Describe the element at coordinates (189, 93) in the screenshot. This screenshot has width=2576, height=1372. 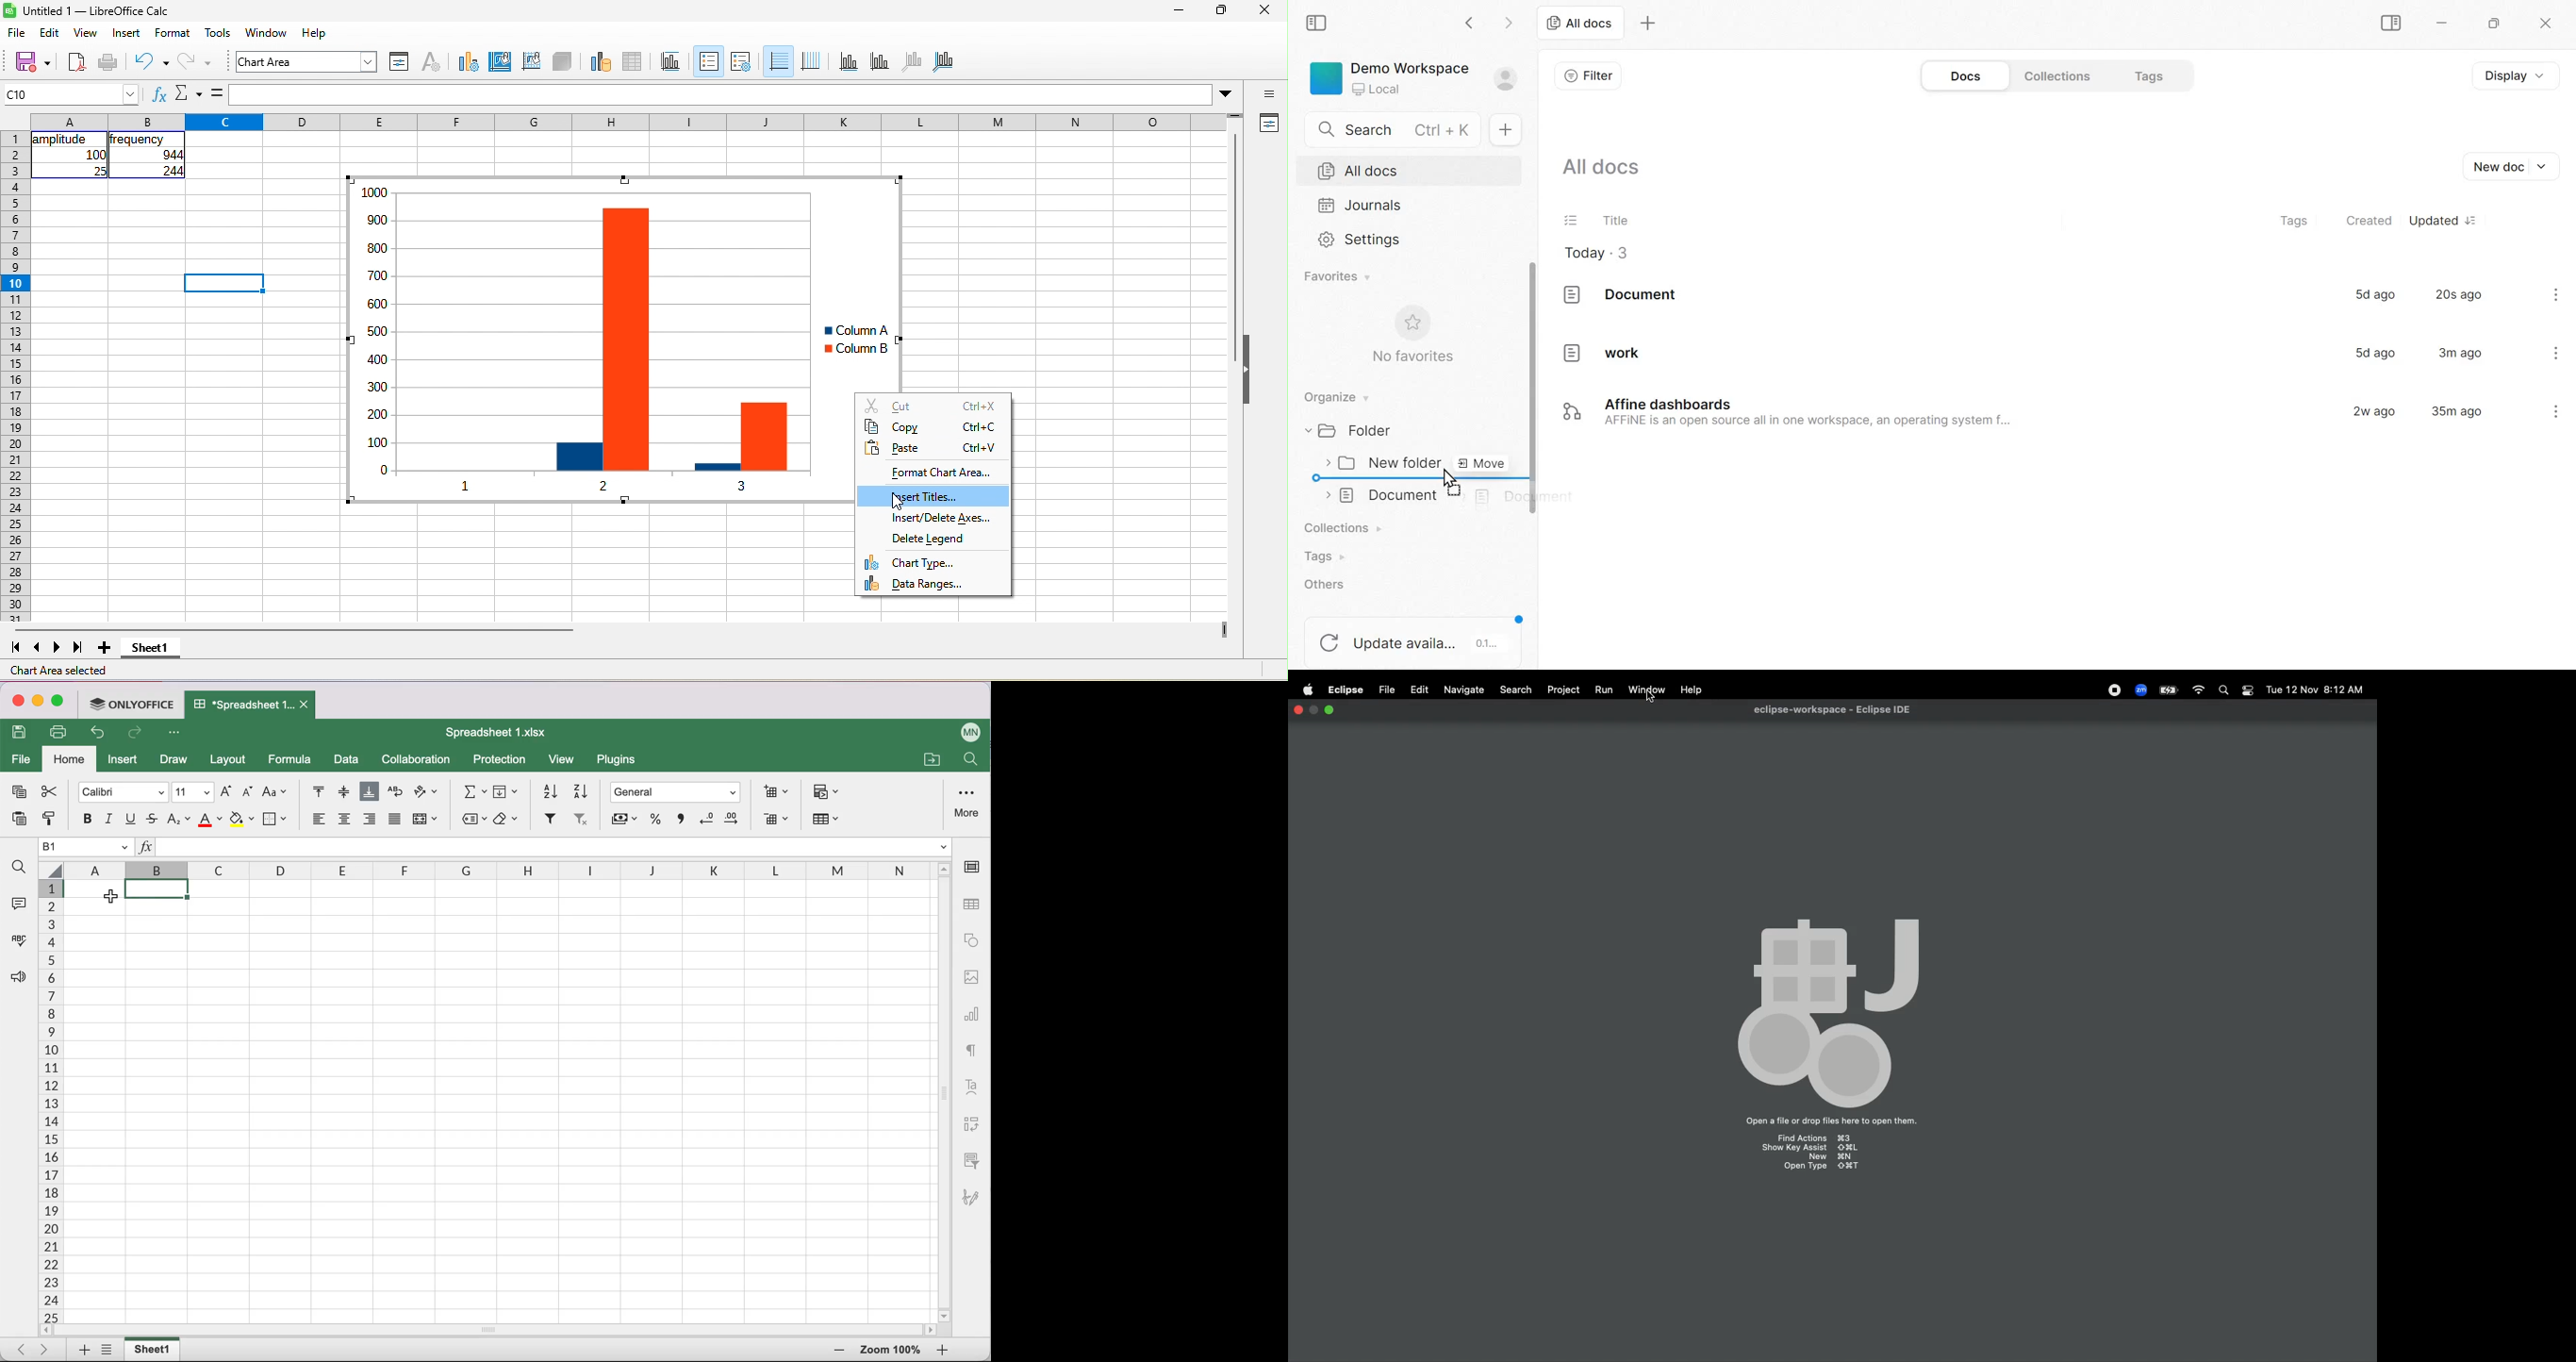
I see `Function options` at that location.